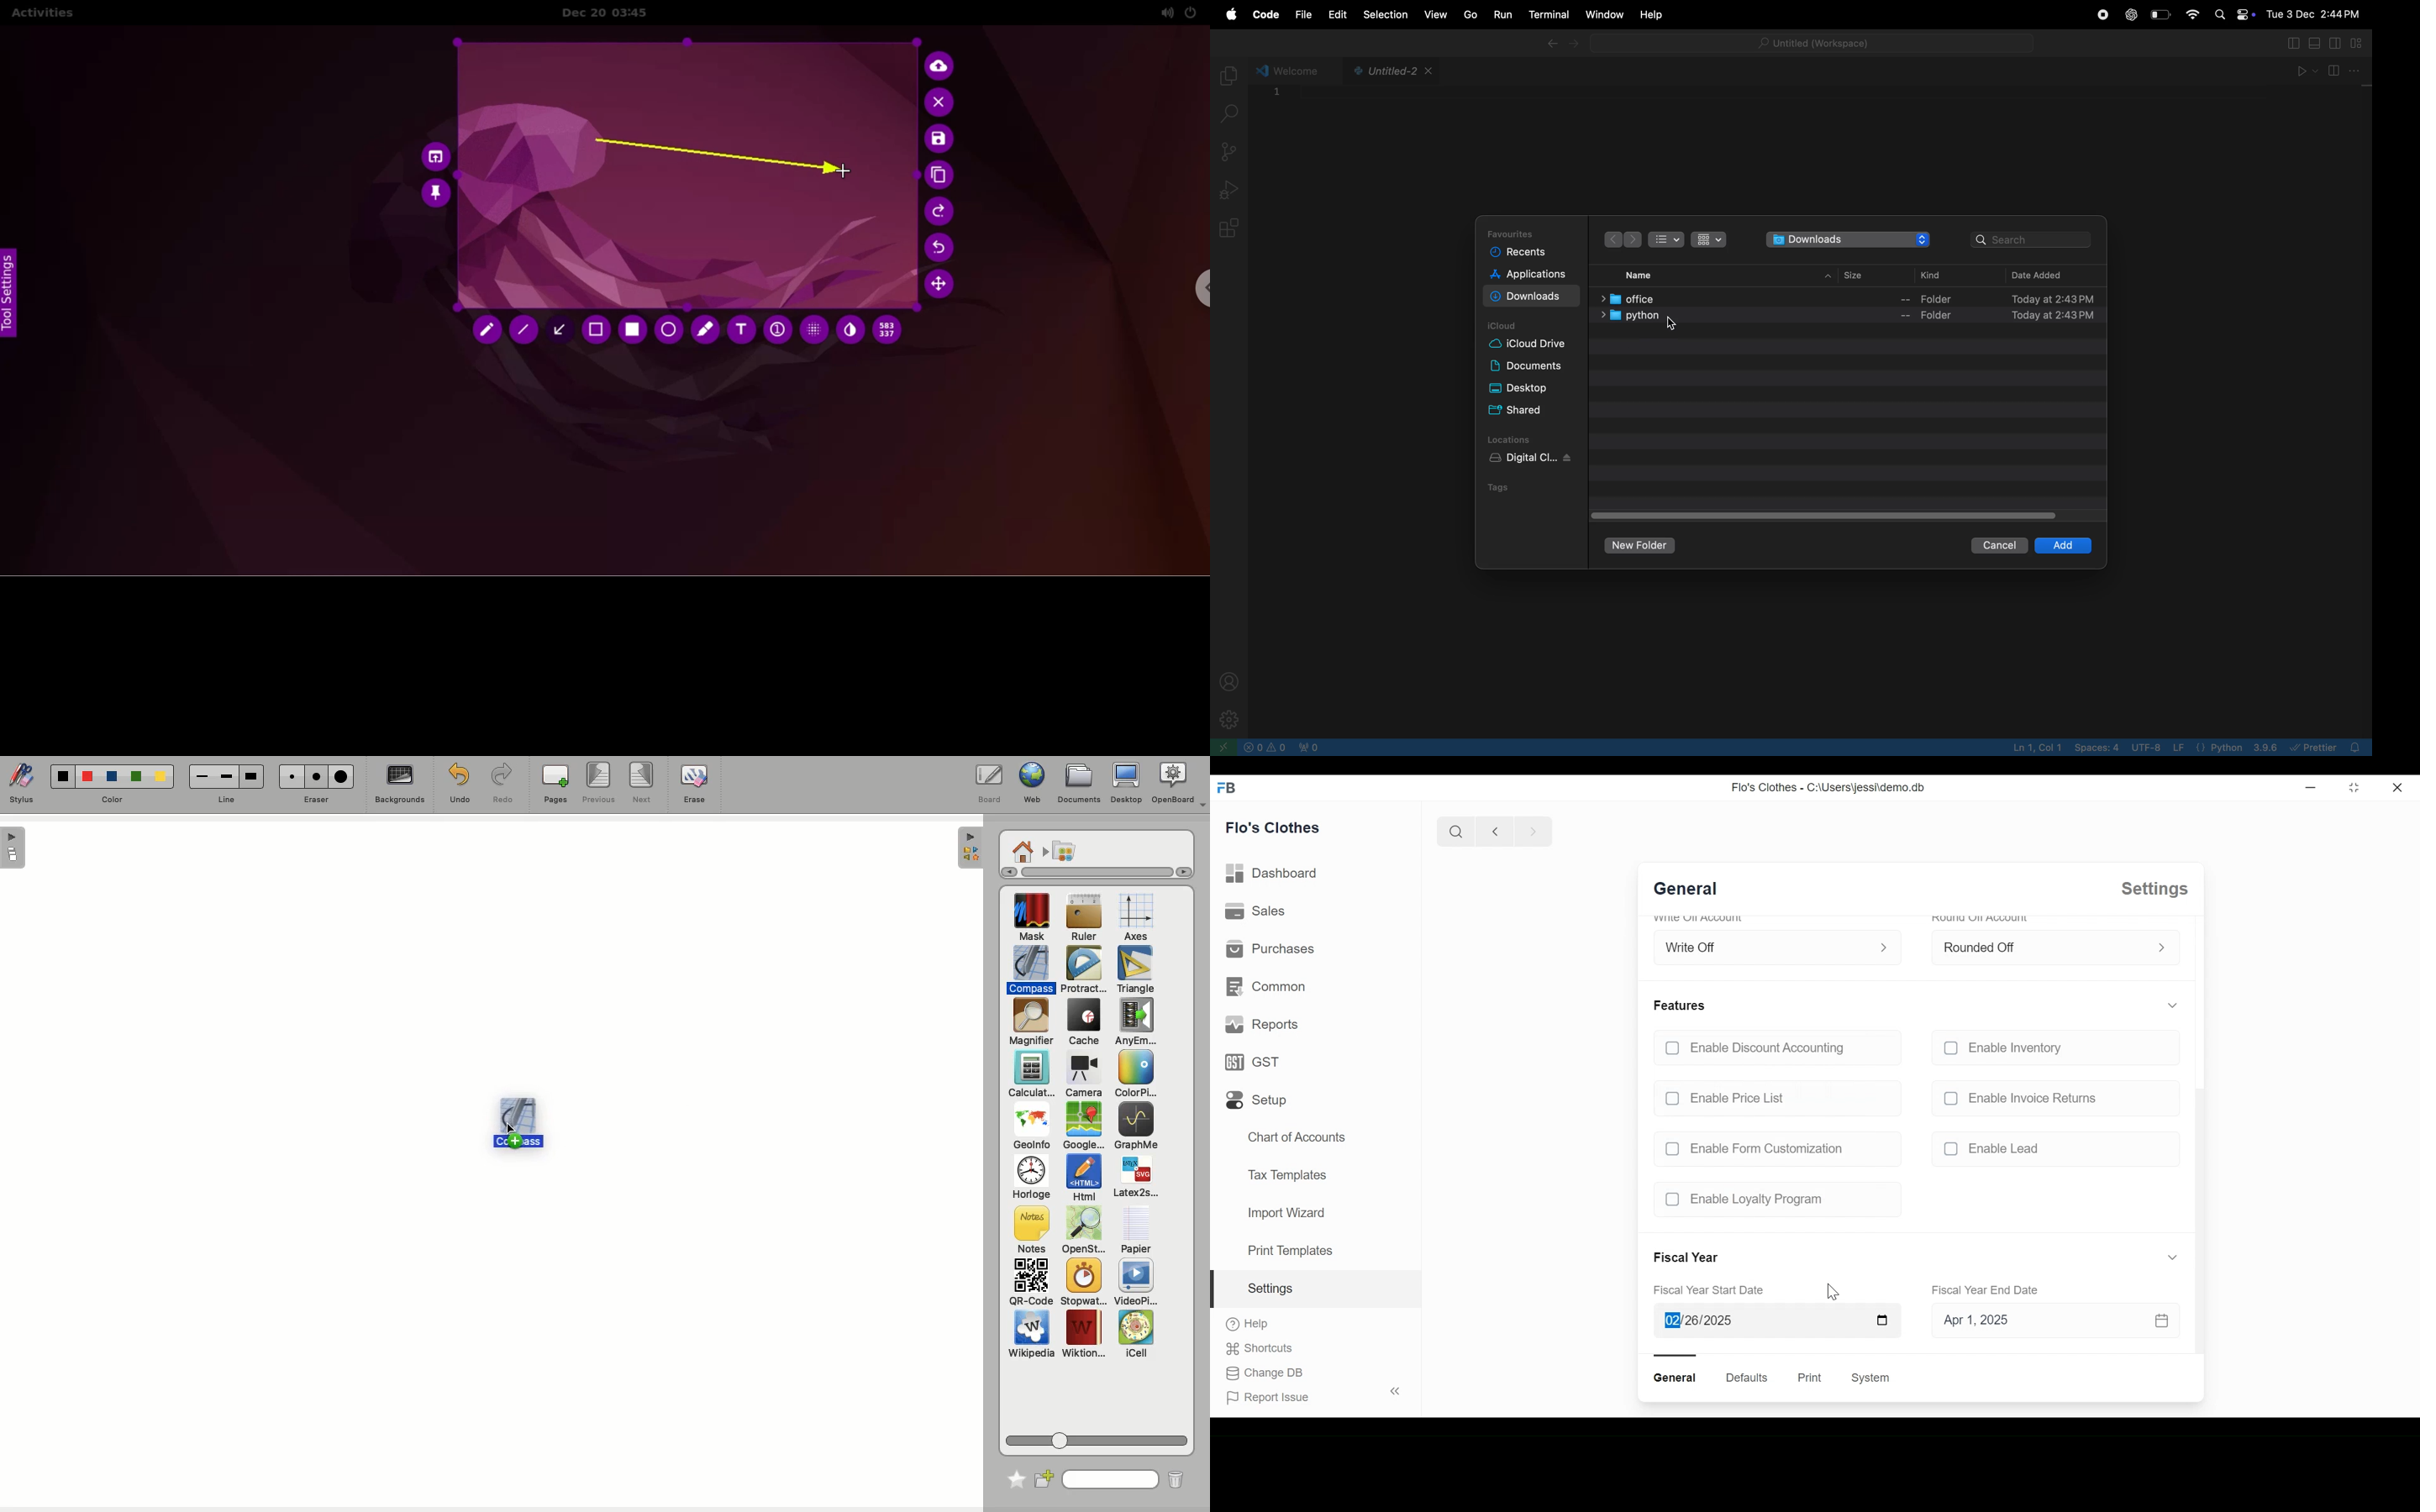 Image resolution: width=2436 pixels, height=1512 pixels. Describe the element at coordinates (1692, 890) in the screenshot. I see `General` at that location.